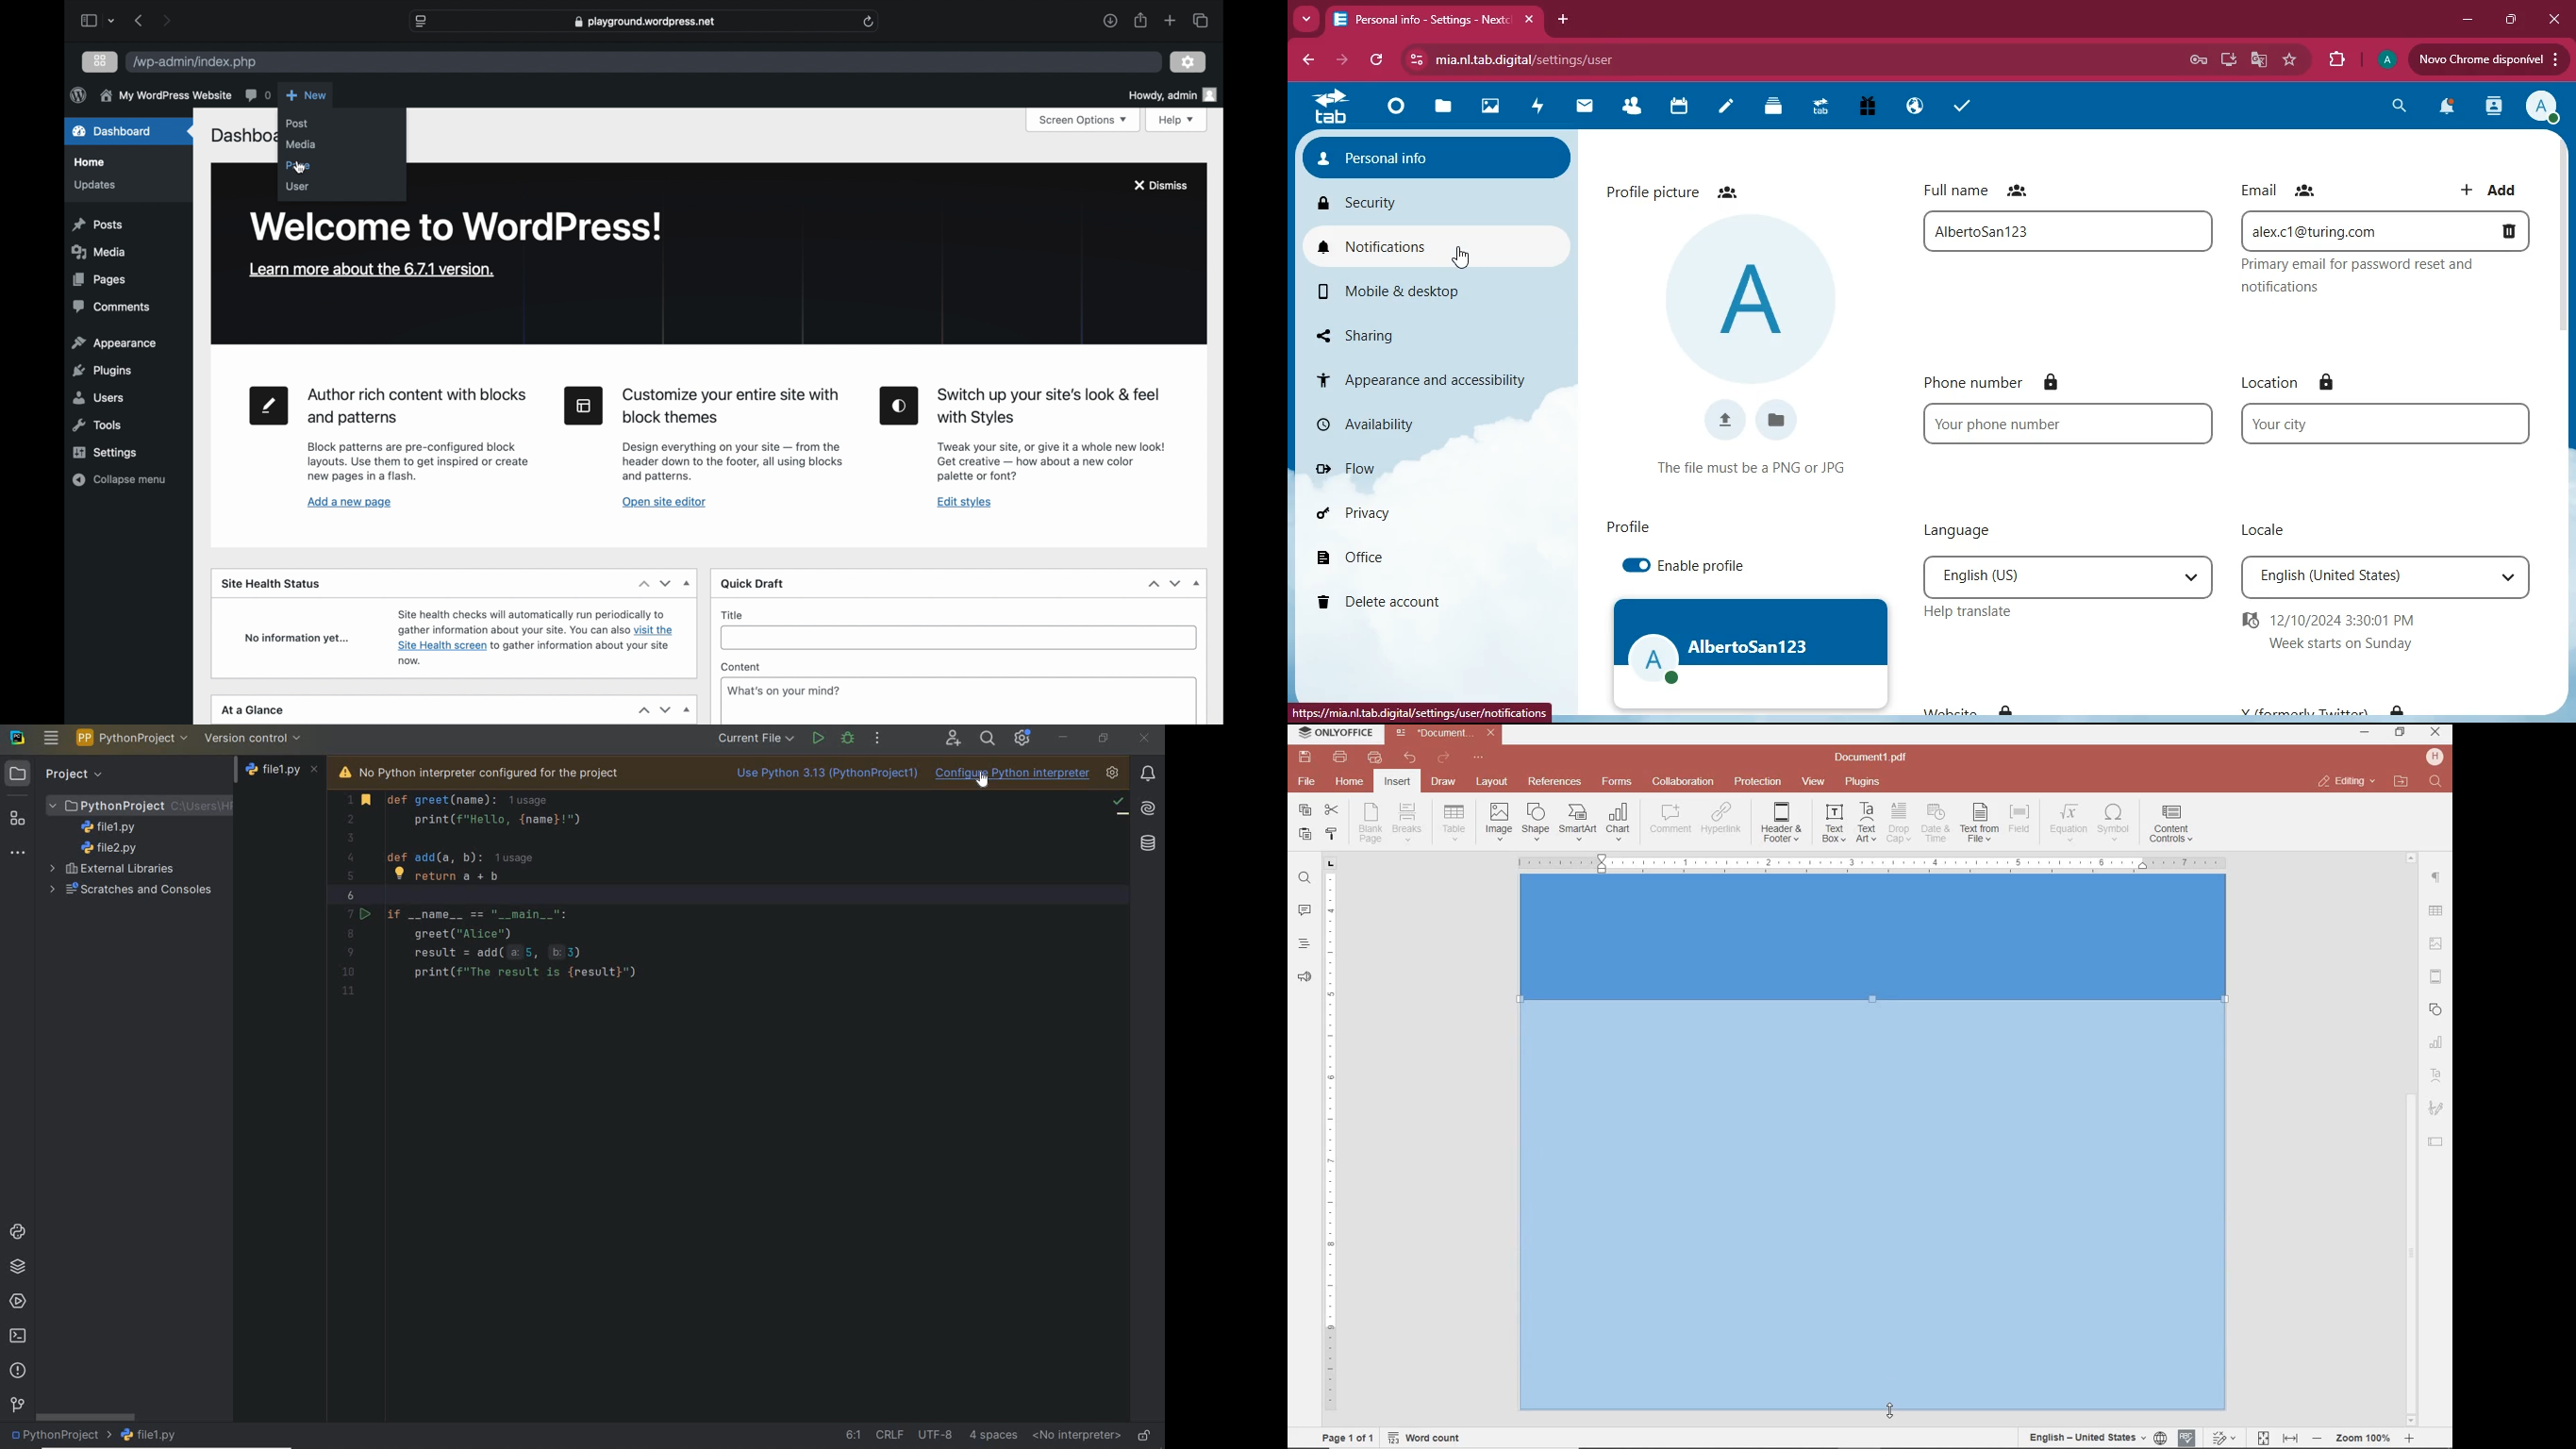 Image resolution: width=2576 pixels, height=1456 pixels. Describe the element at coordinates (1023, 740) in the screenshot. I see `Ide and Project Settings` at that location.